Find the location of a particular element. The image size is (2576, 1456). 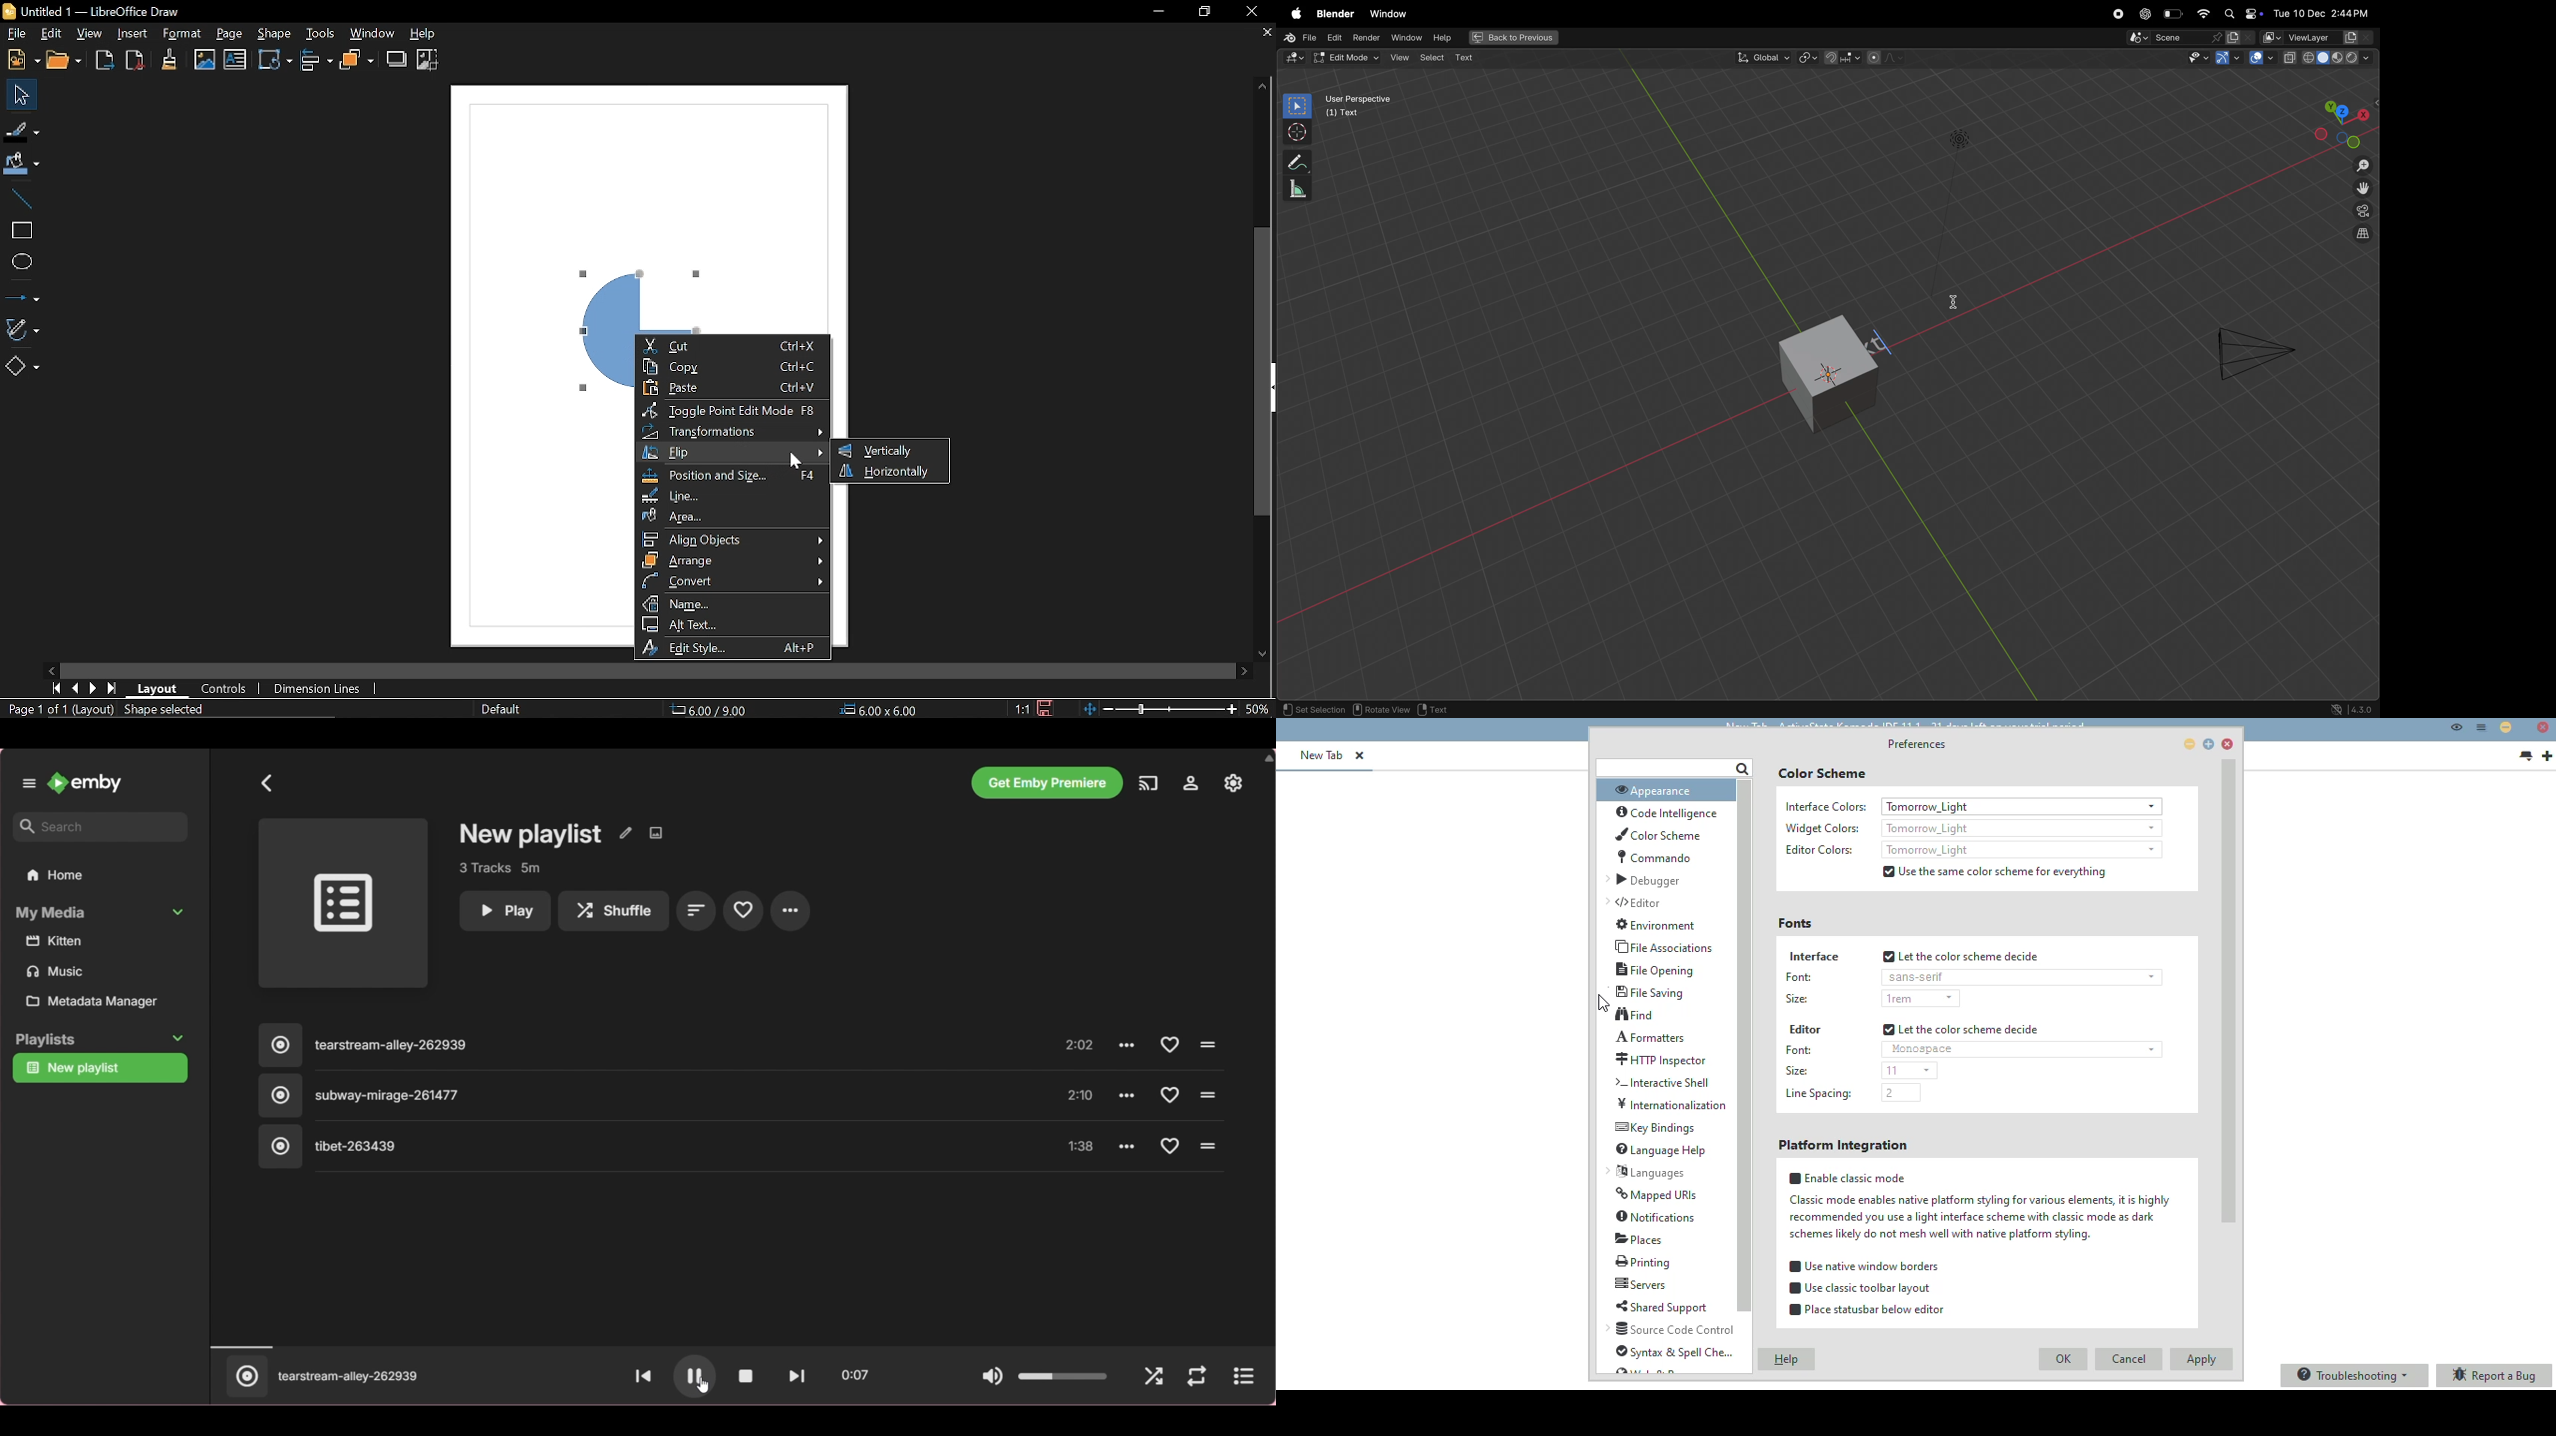

Settings  is located at coordinates (1191, 783).